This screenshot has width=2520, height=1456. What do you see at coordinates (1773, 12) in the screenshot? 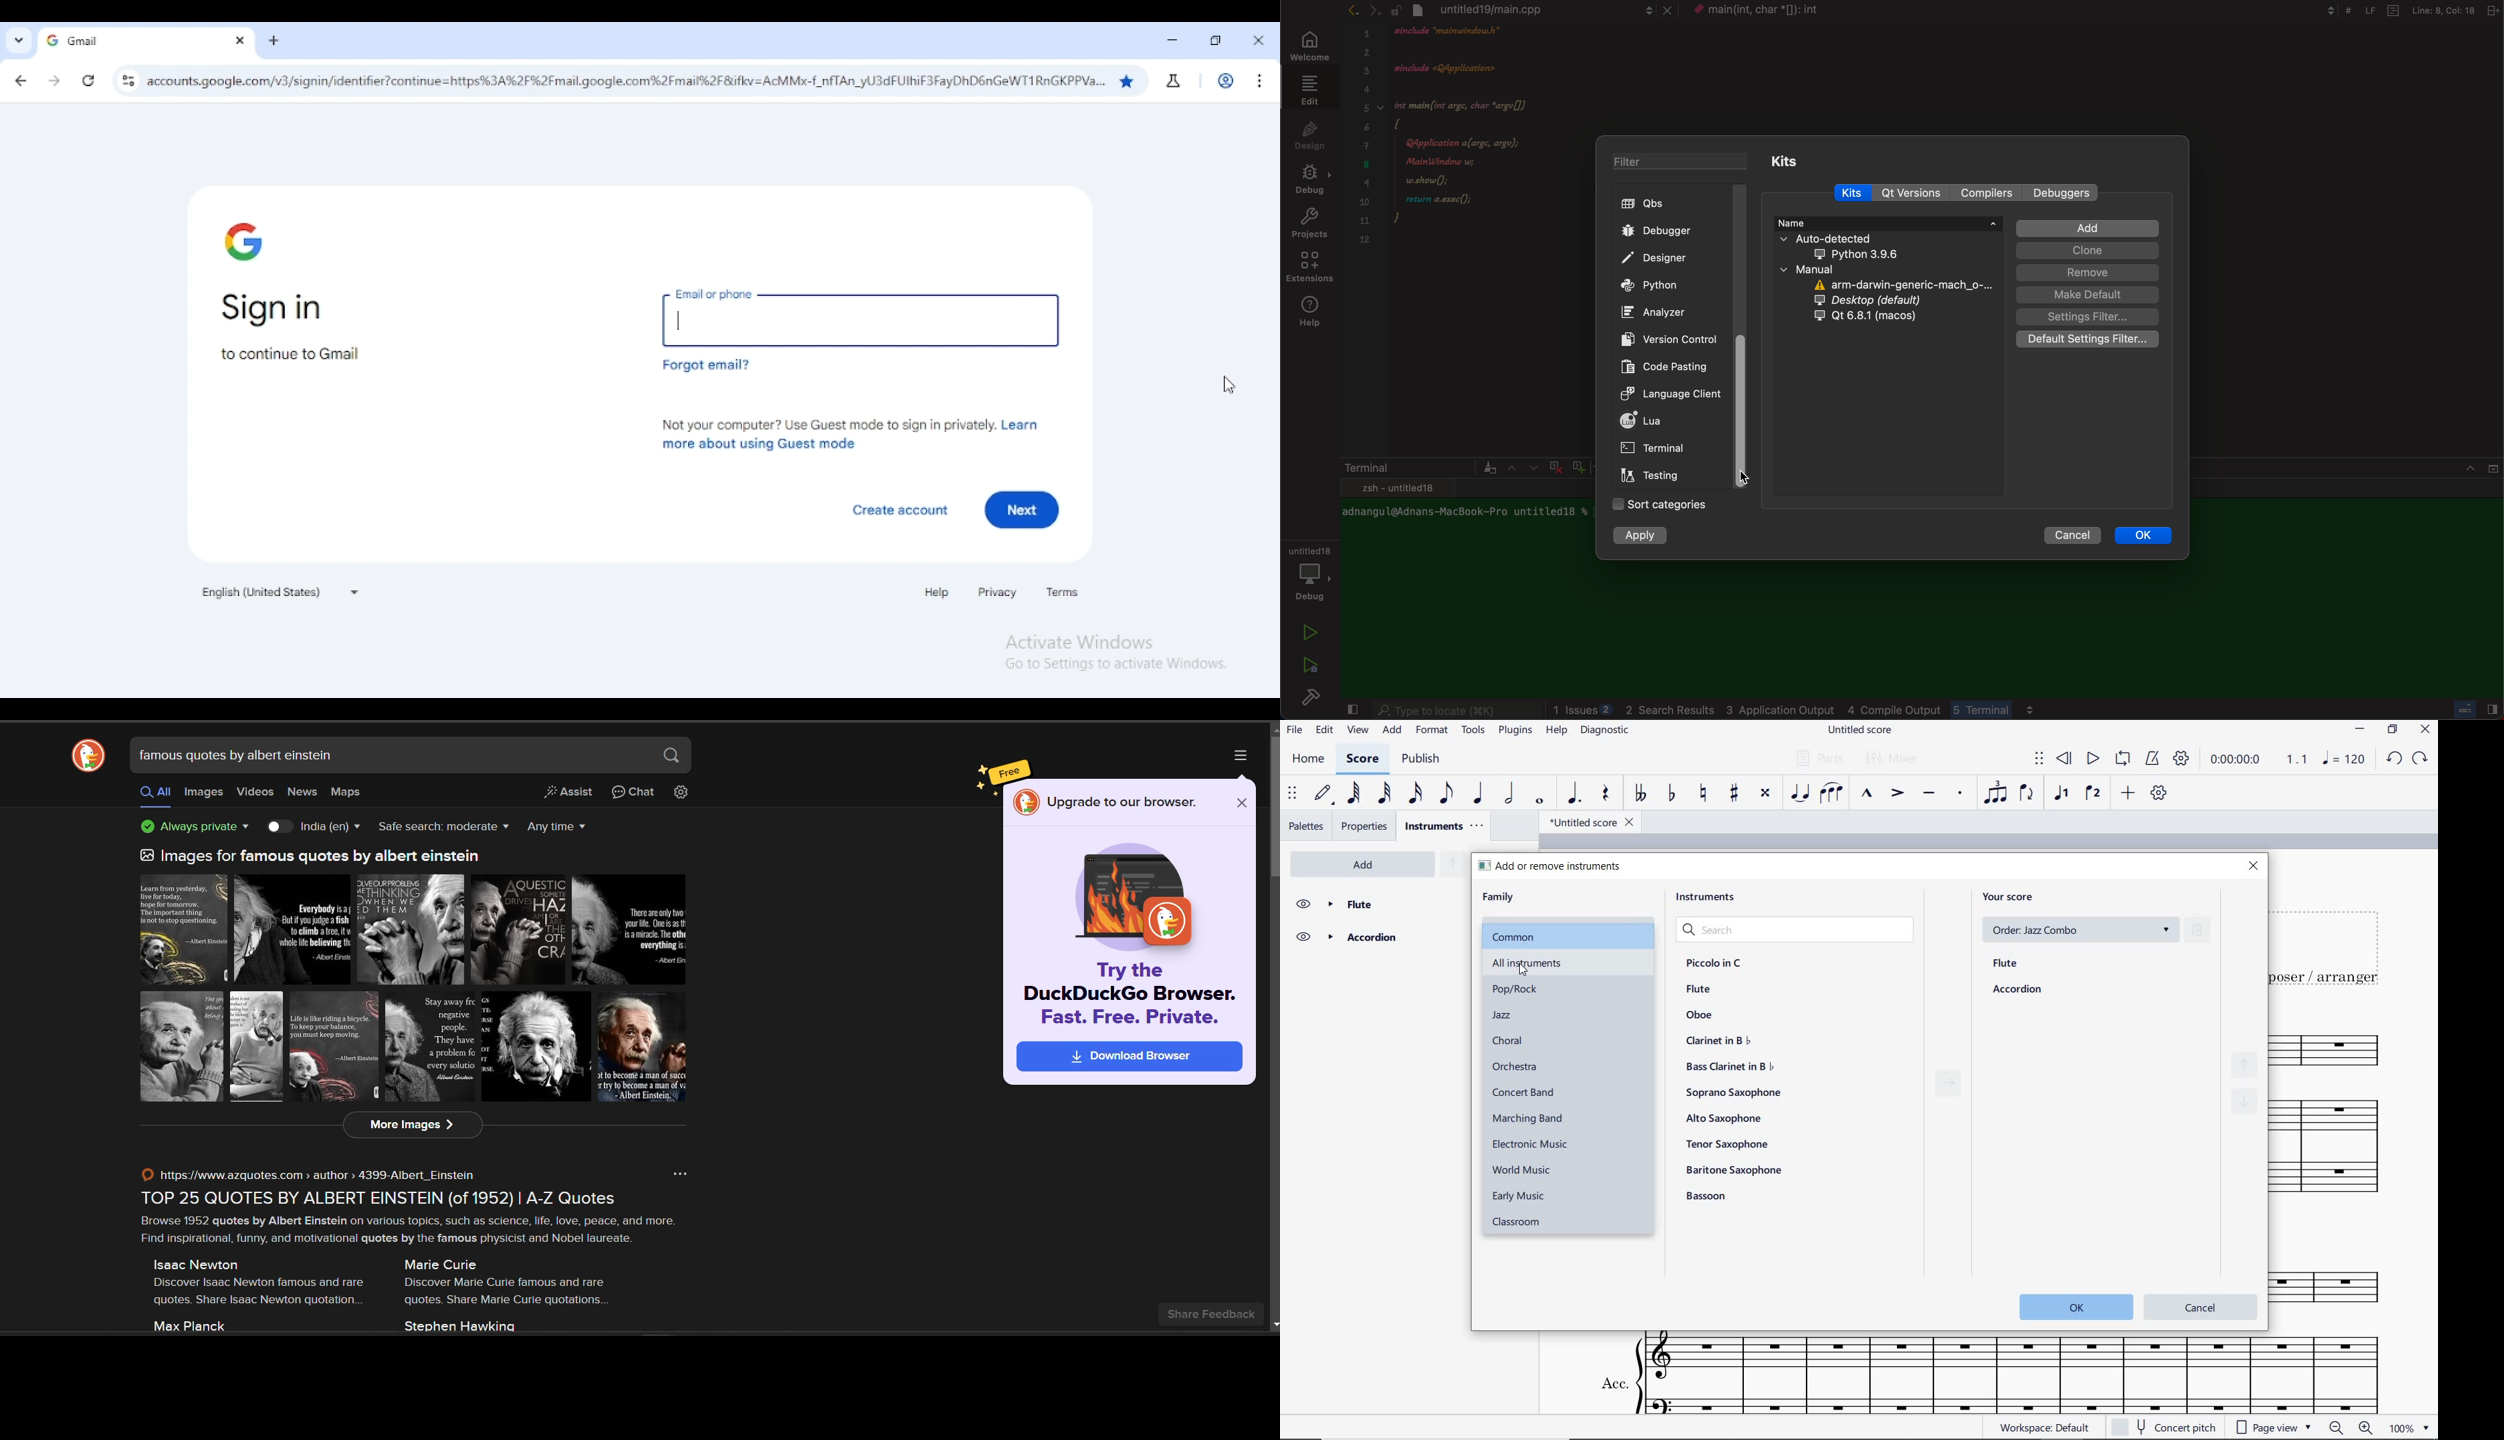
I see `file name` at bounding box center [1773, 12].